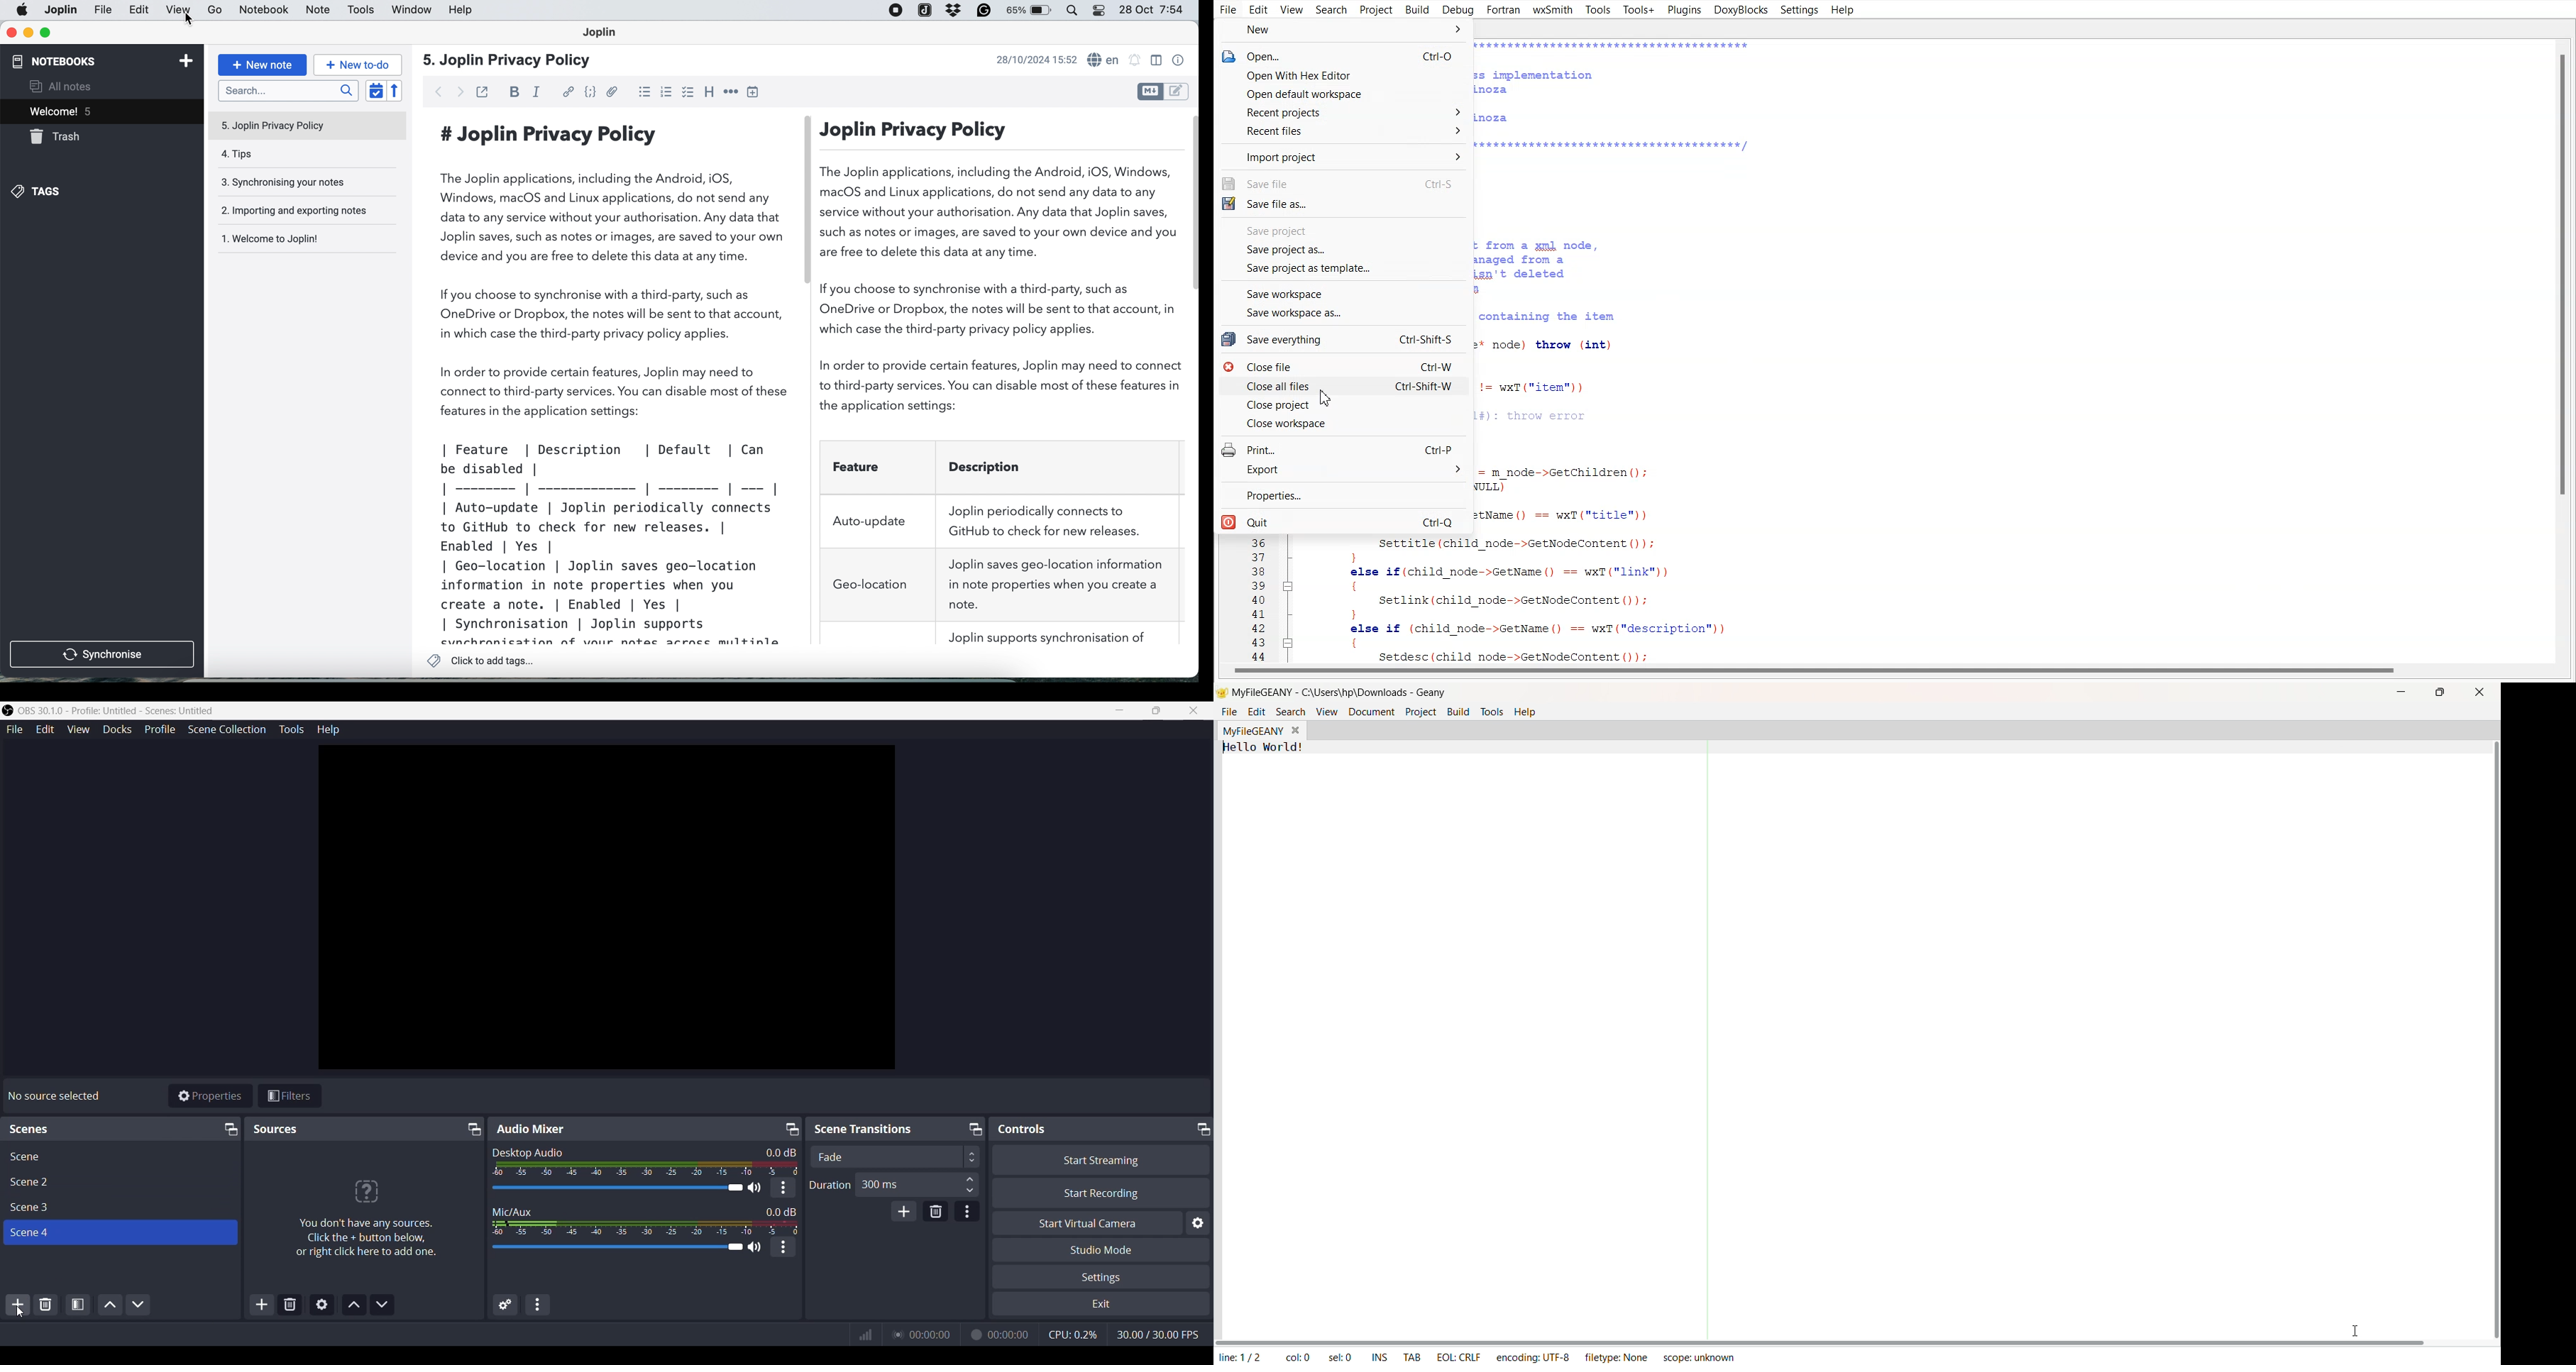  Describe the element at coordinates (46, 1304) in the screenshot. I see `Remove selected scene` at that location.